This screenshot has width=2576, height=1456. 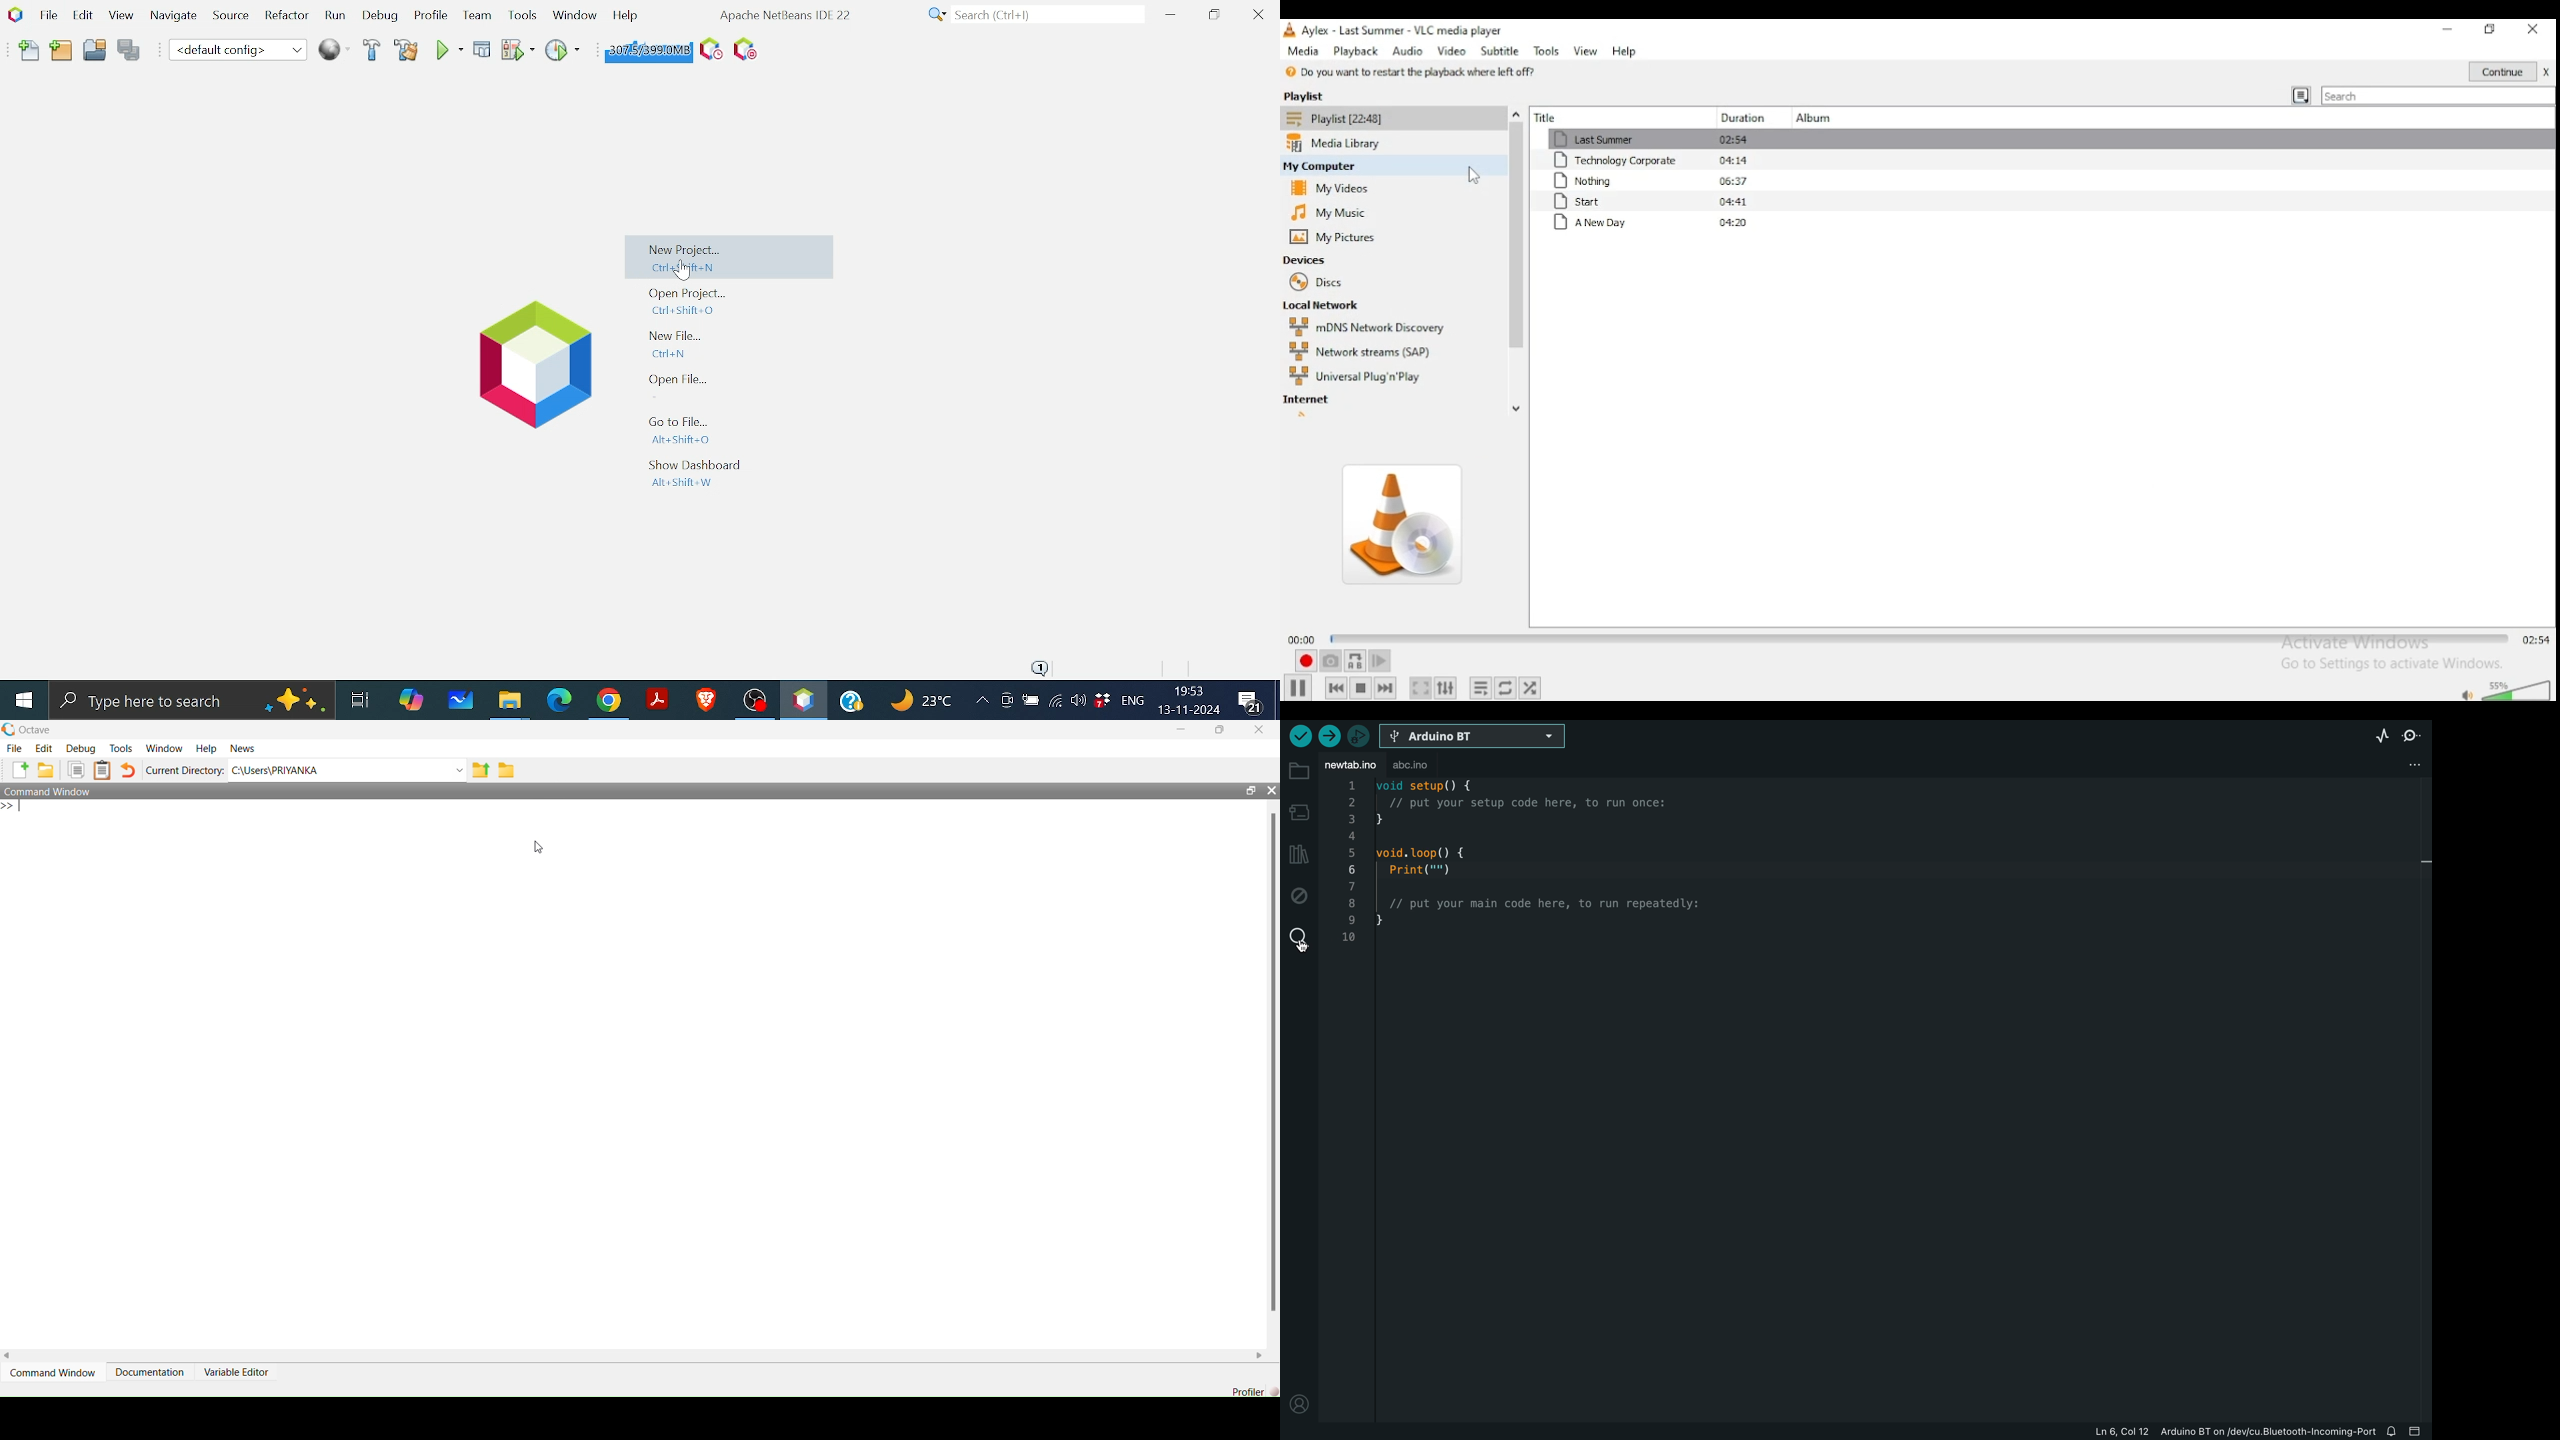 What do you see at coordinates (1361, 686) in the screenshot?
I see `stop` at bounding box center [1361, 686].